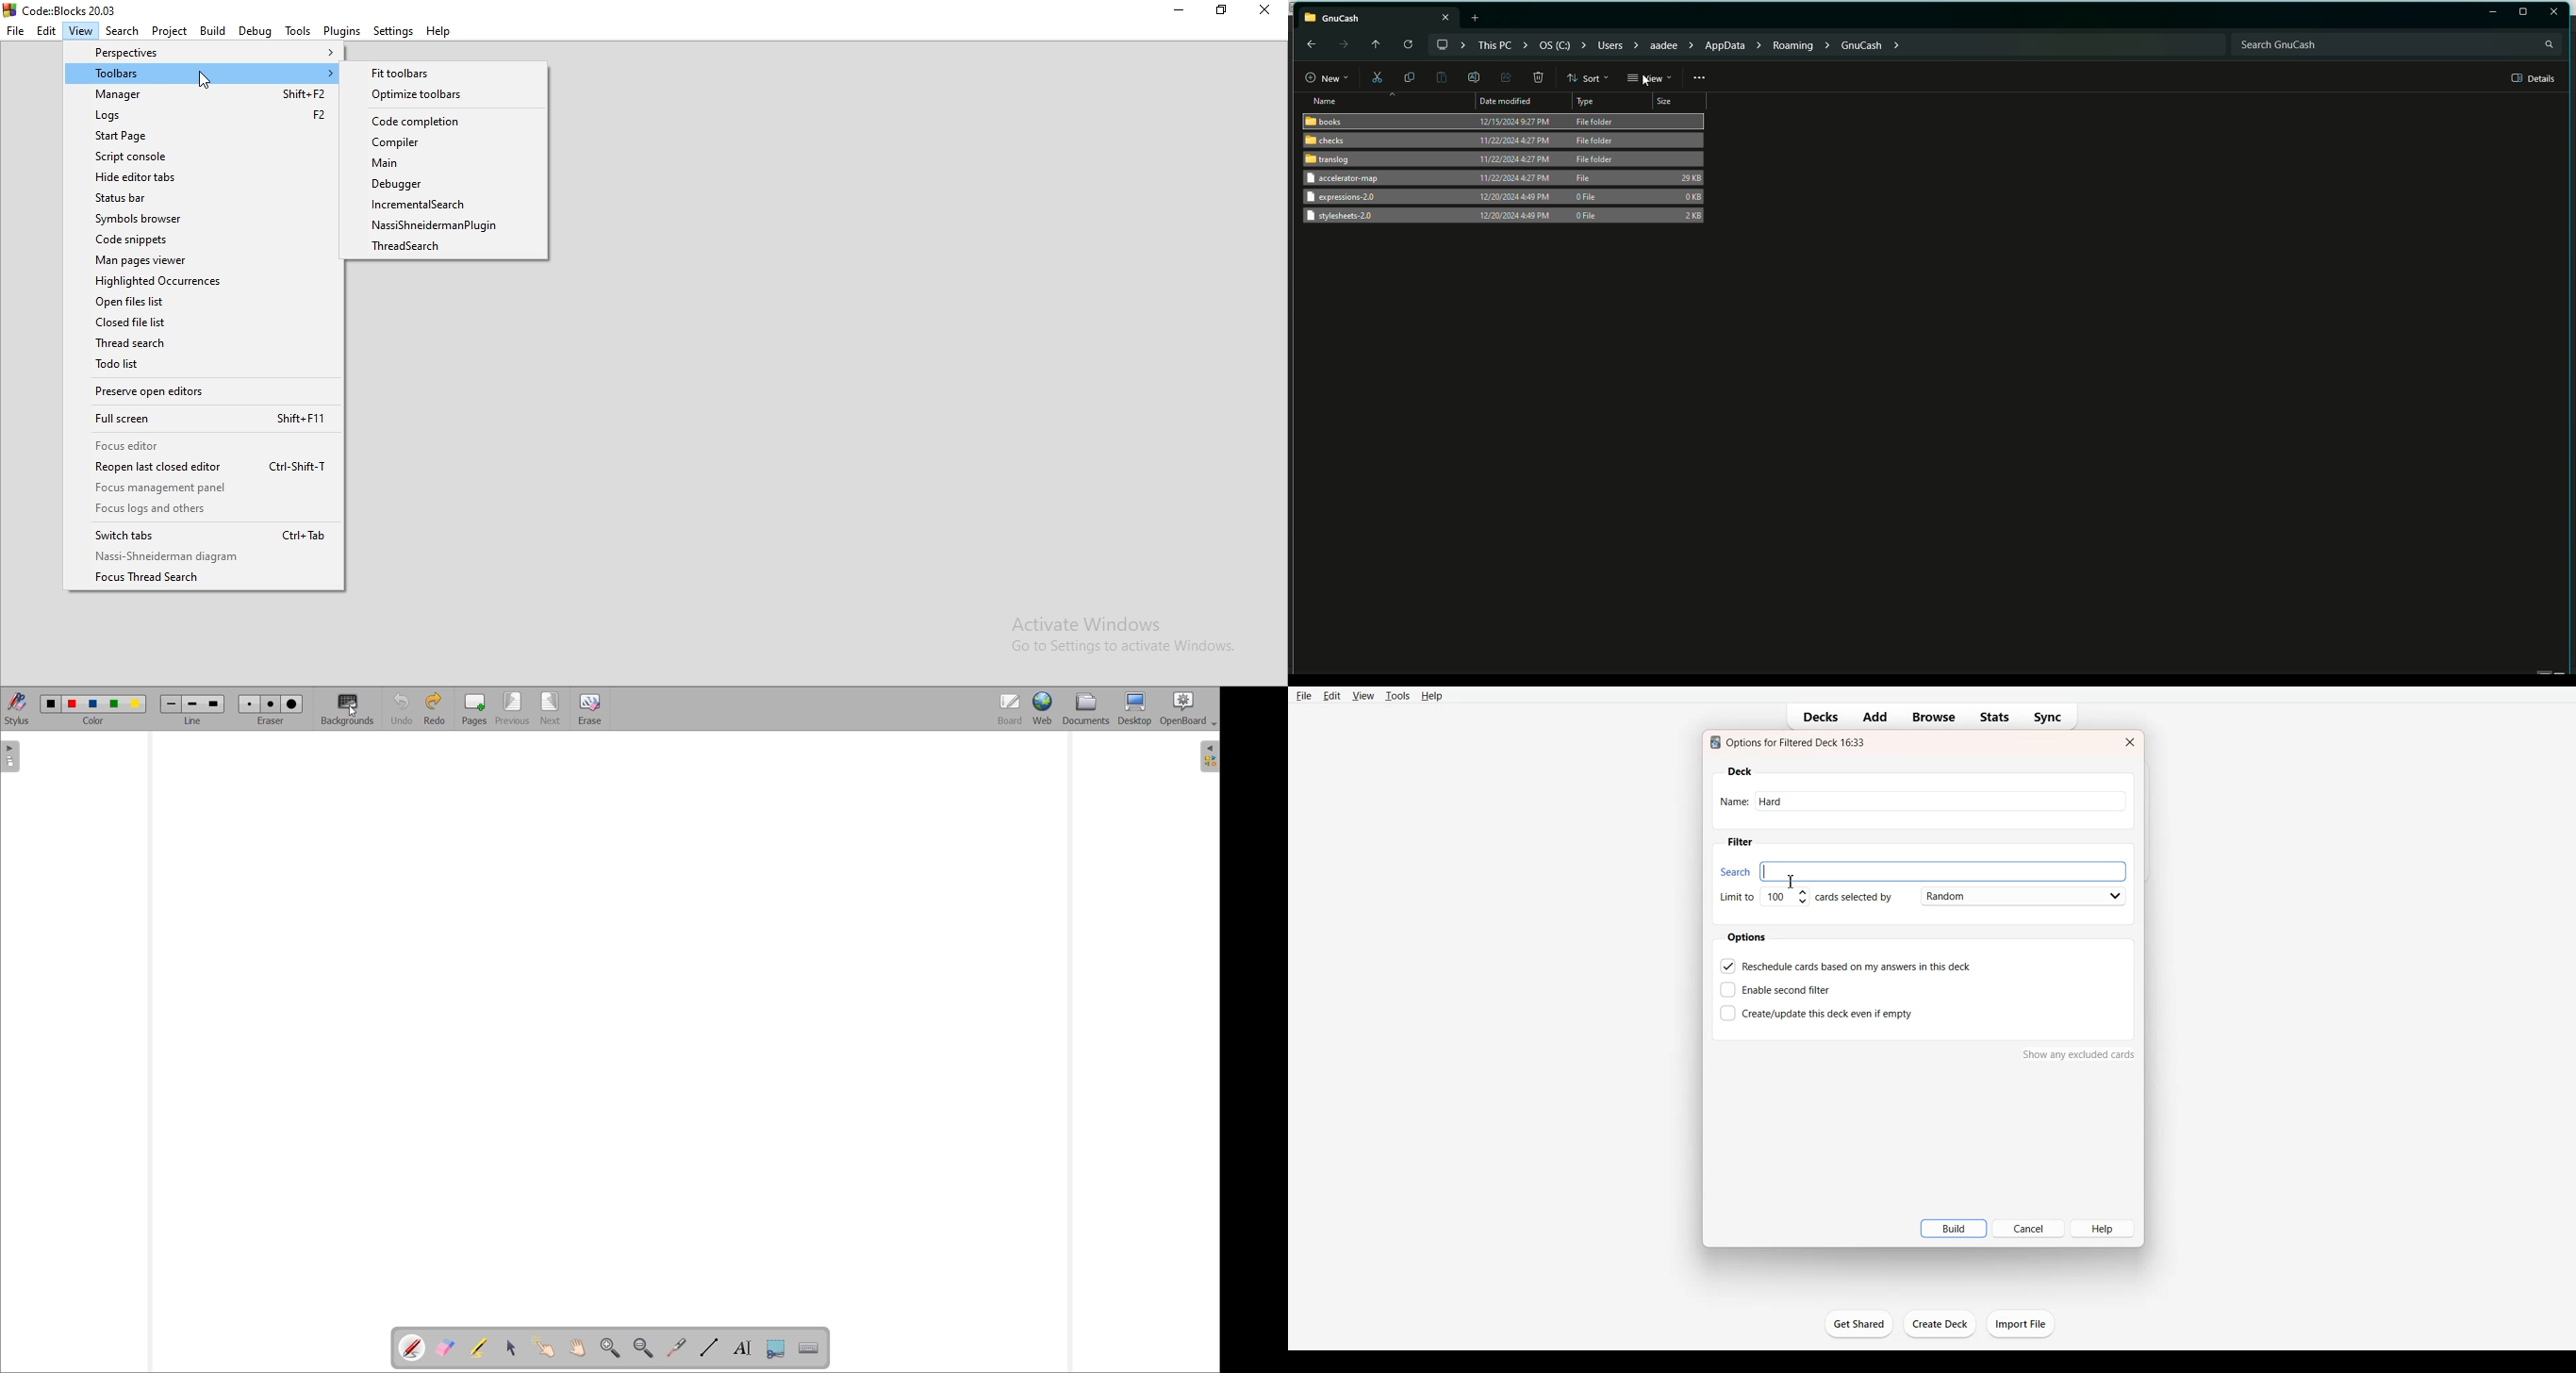  What do you see at coordinates (205, 448) in the screenshot?
I see `Focus editor` at bounding box center [205, 448].